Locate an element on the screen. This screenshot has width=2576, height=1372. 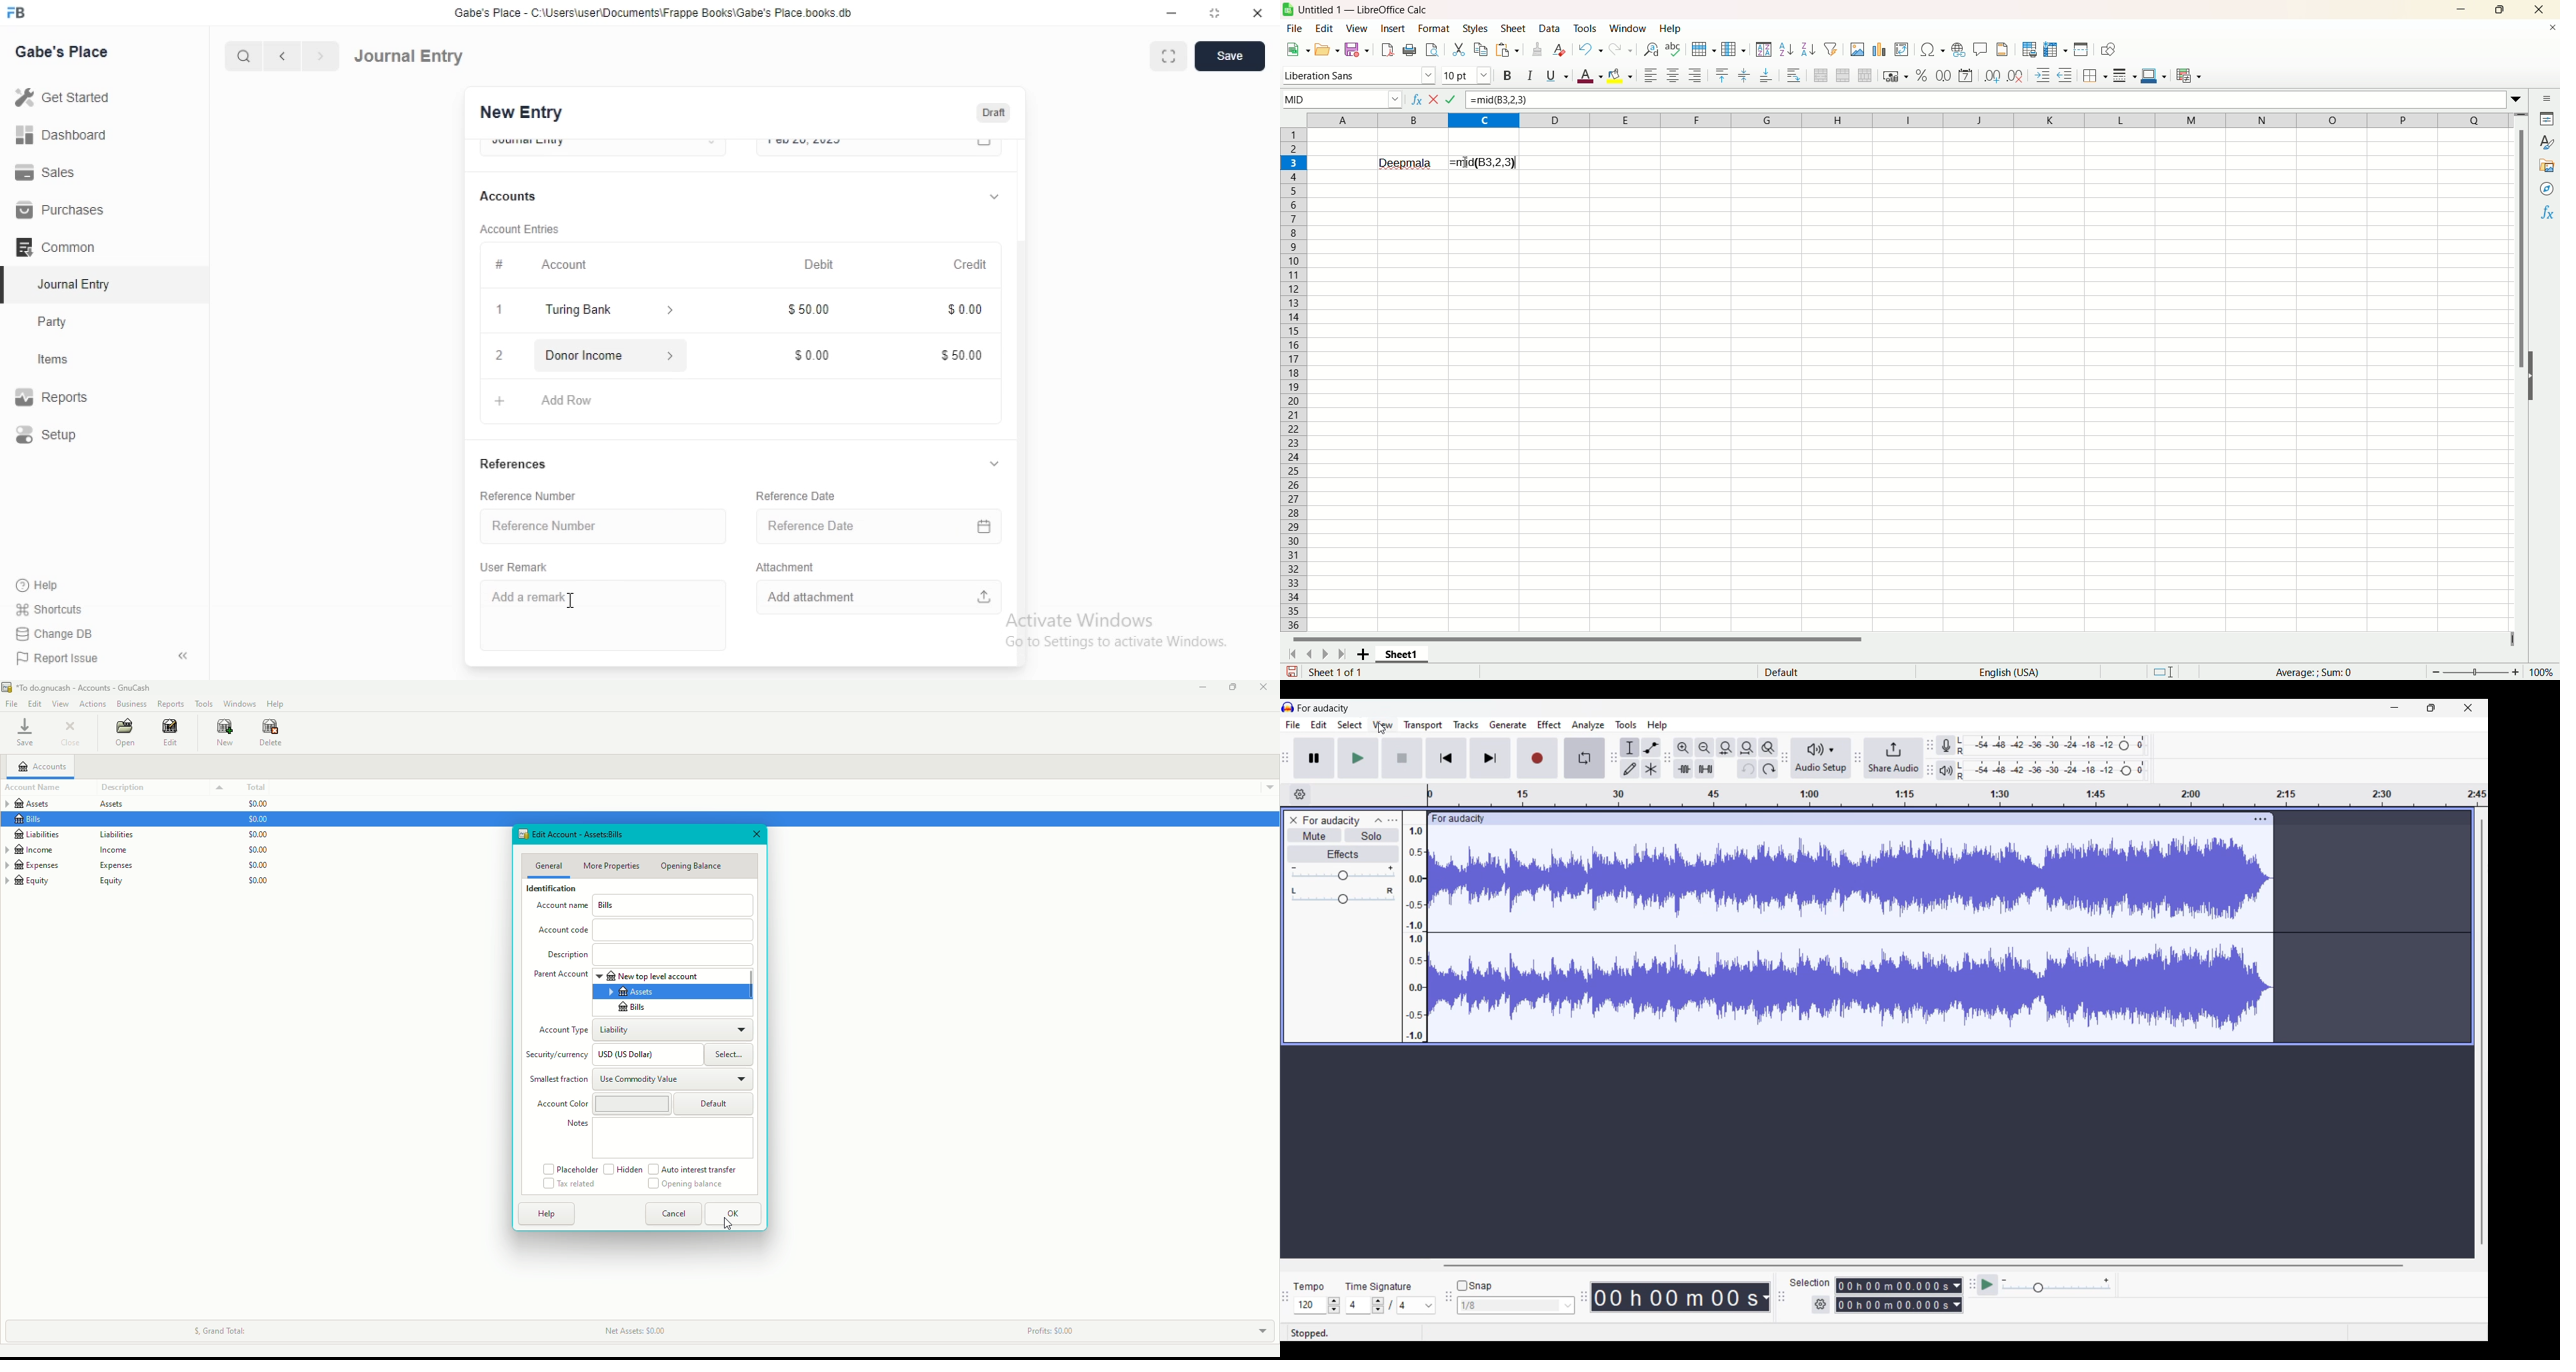
Playback speed settings is located at coordinates (2058, 1284).